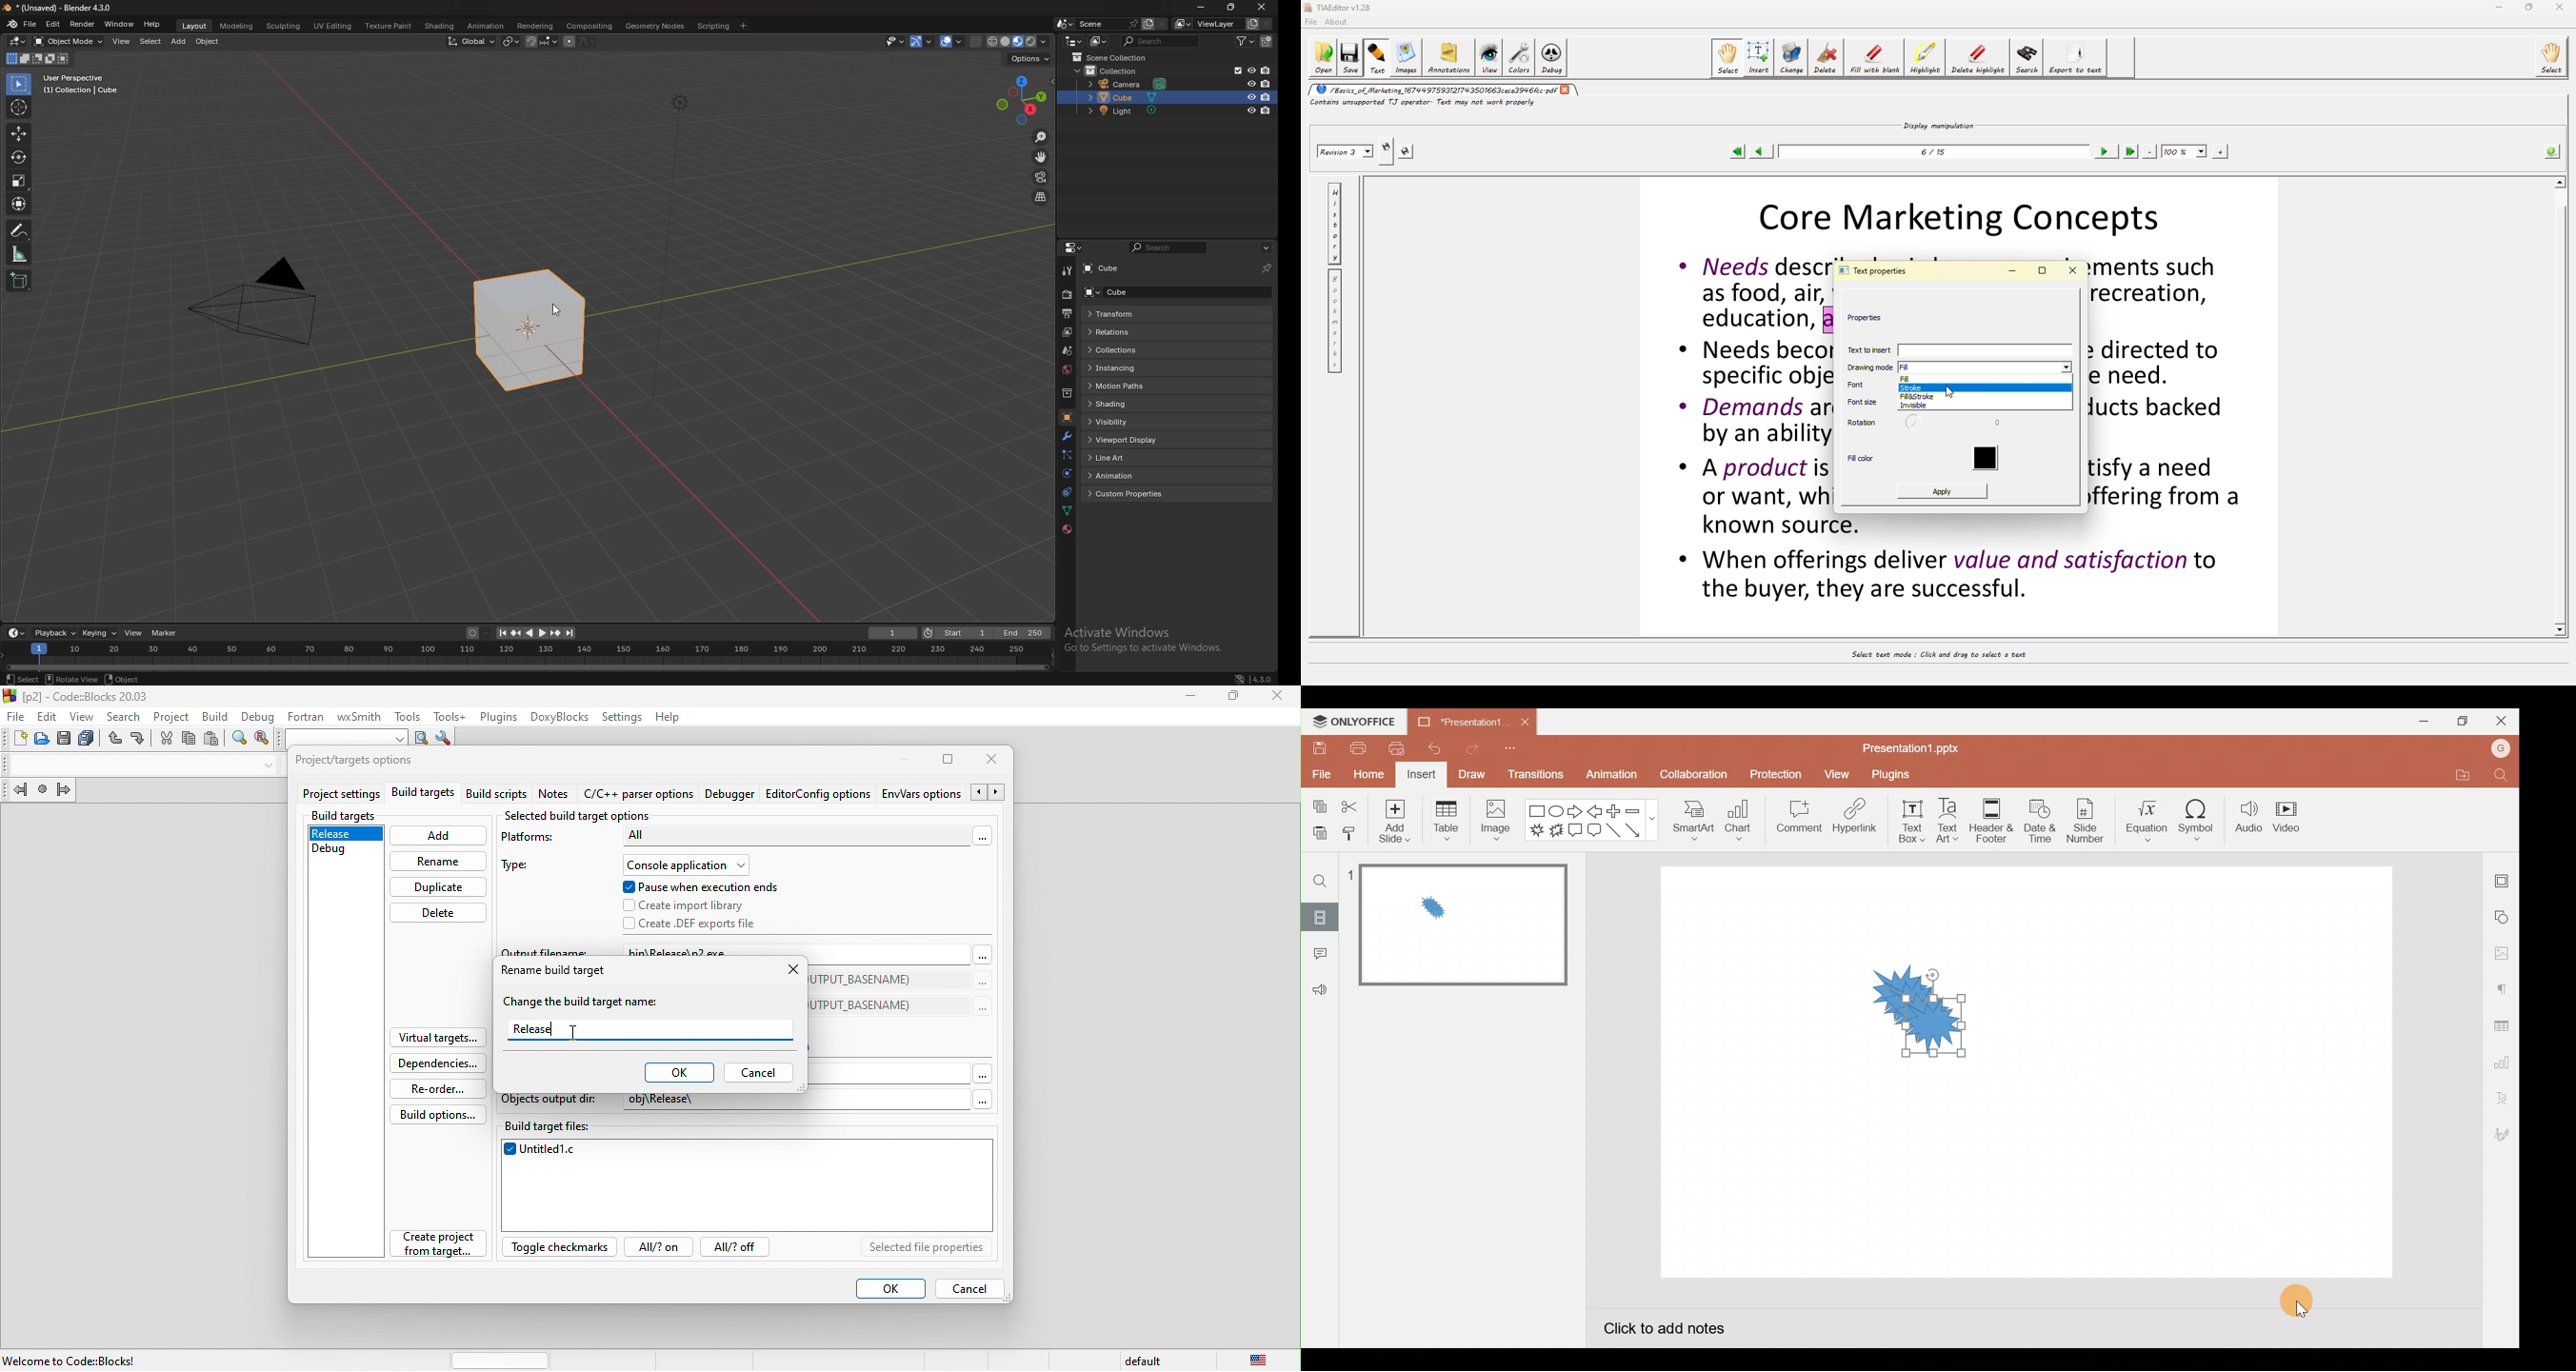 This screenshot has height=1372, width=2576. Describe the element at coordinates (1319, 954) in the screenshot. I see `Comment` at that location.